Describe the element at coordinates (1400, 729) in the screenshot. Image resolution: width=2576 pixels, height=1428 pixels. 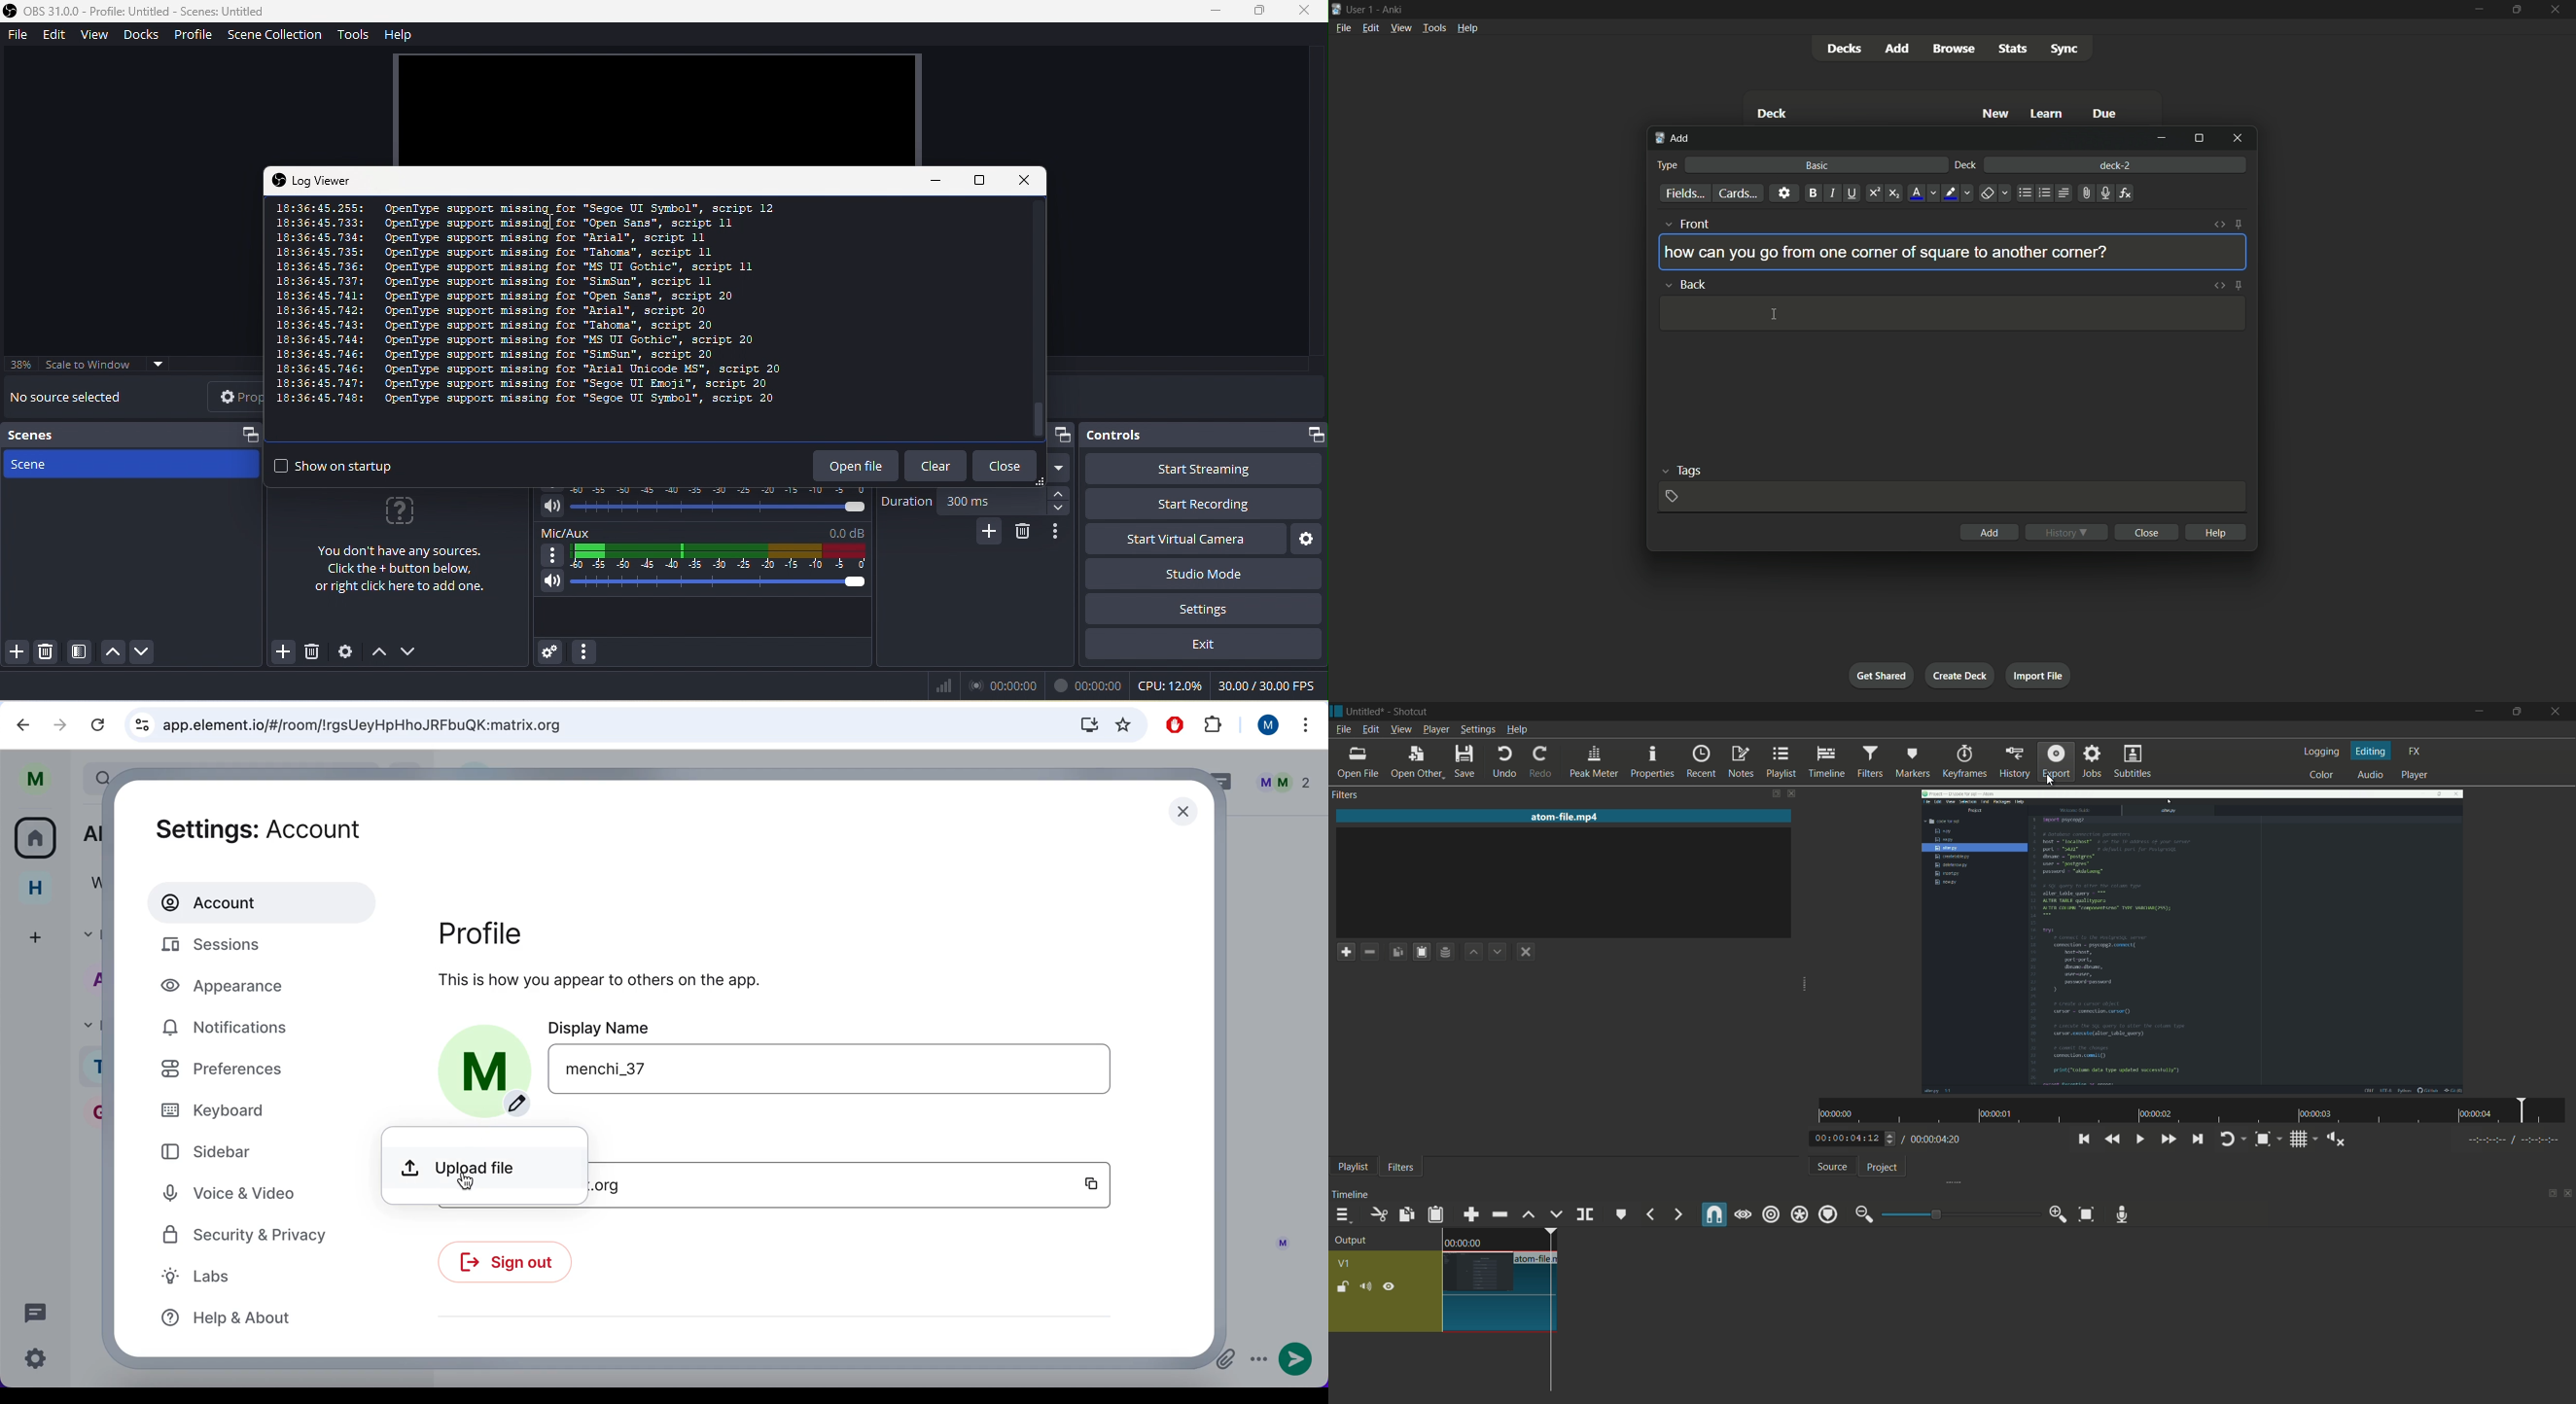
I see `view menu` at that location.